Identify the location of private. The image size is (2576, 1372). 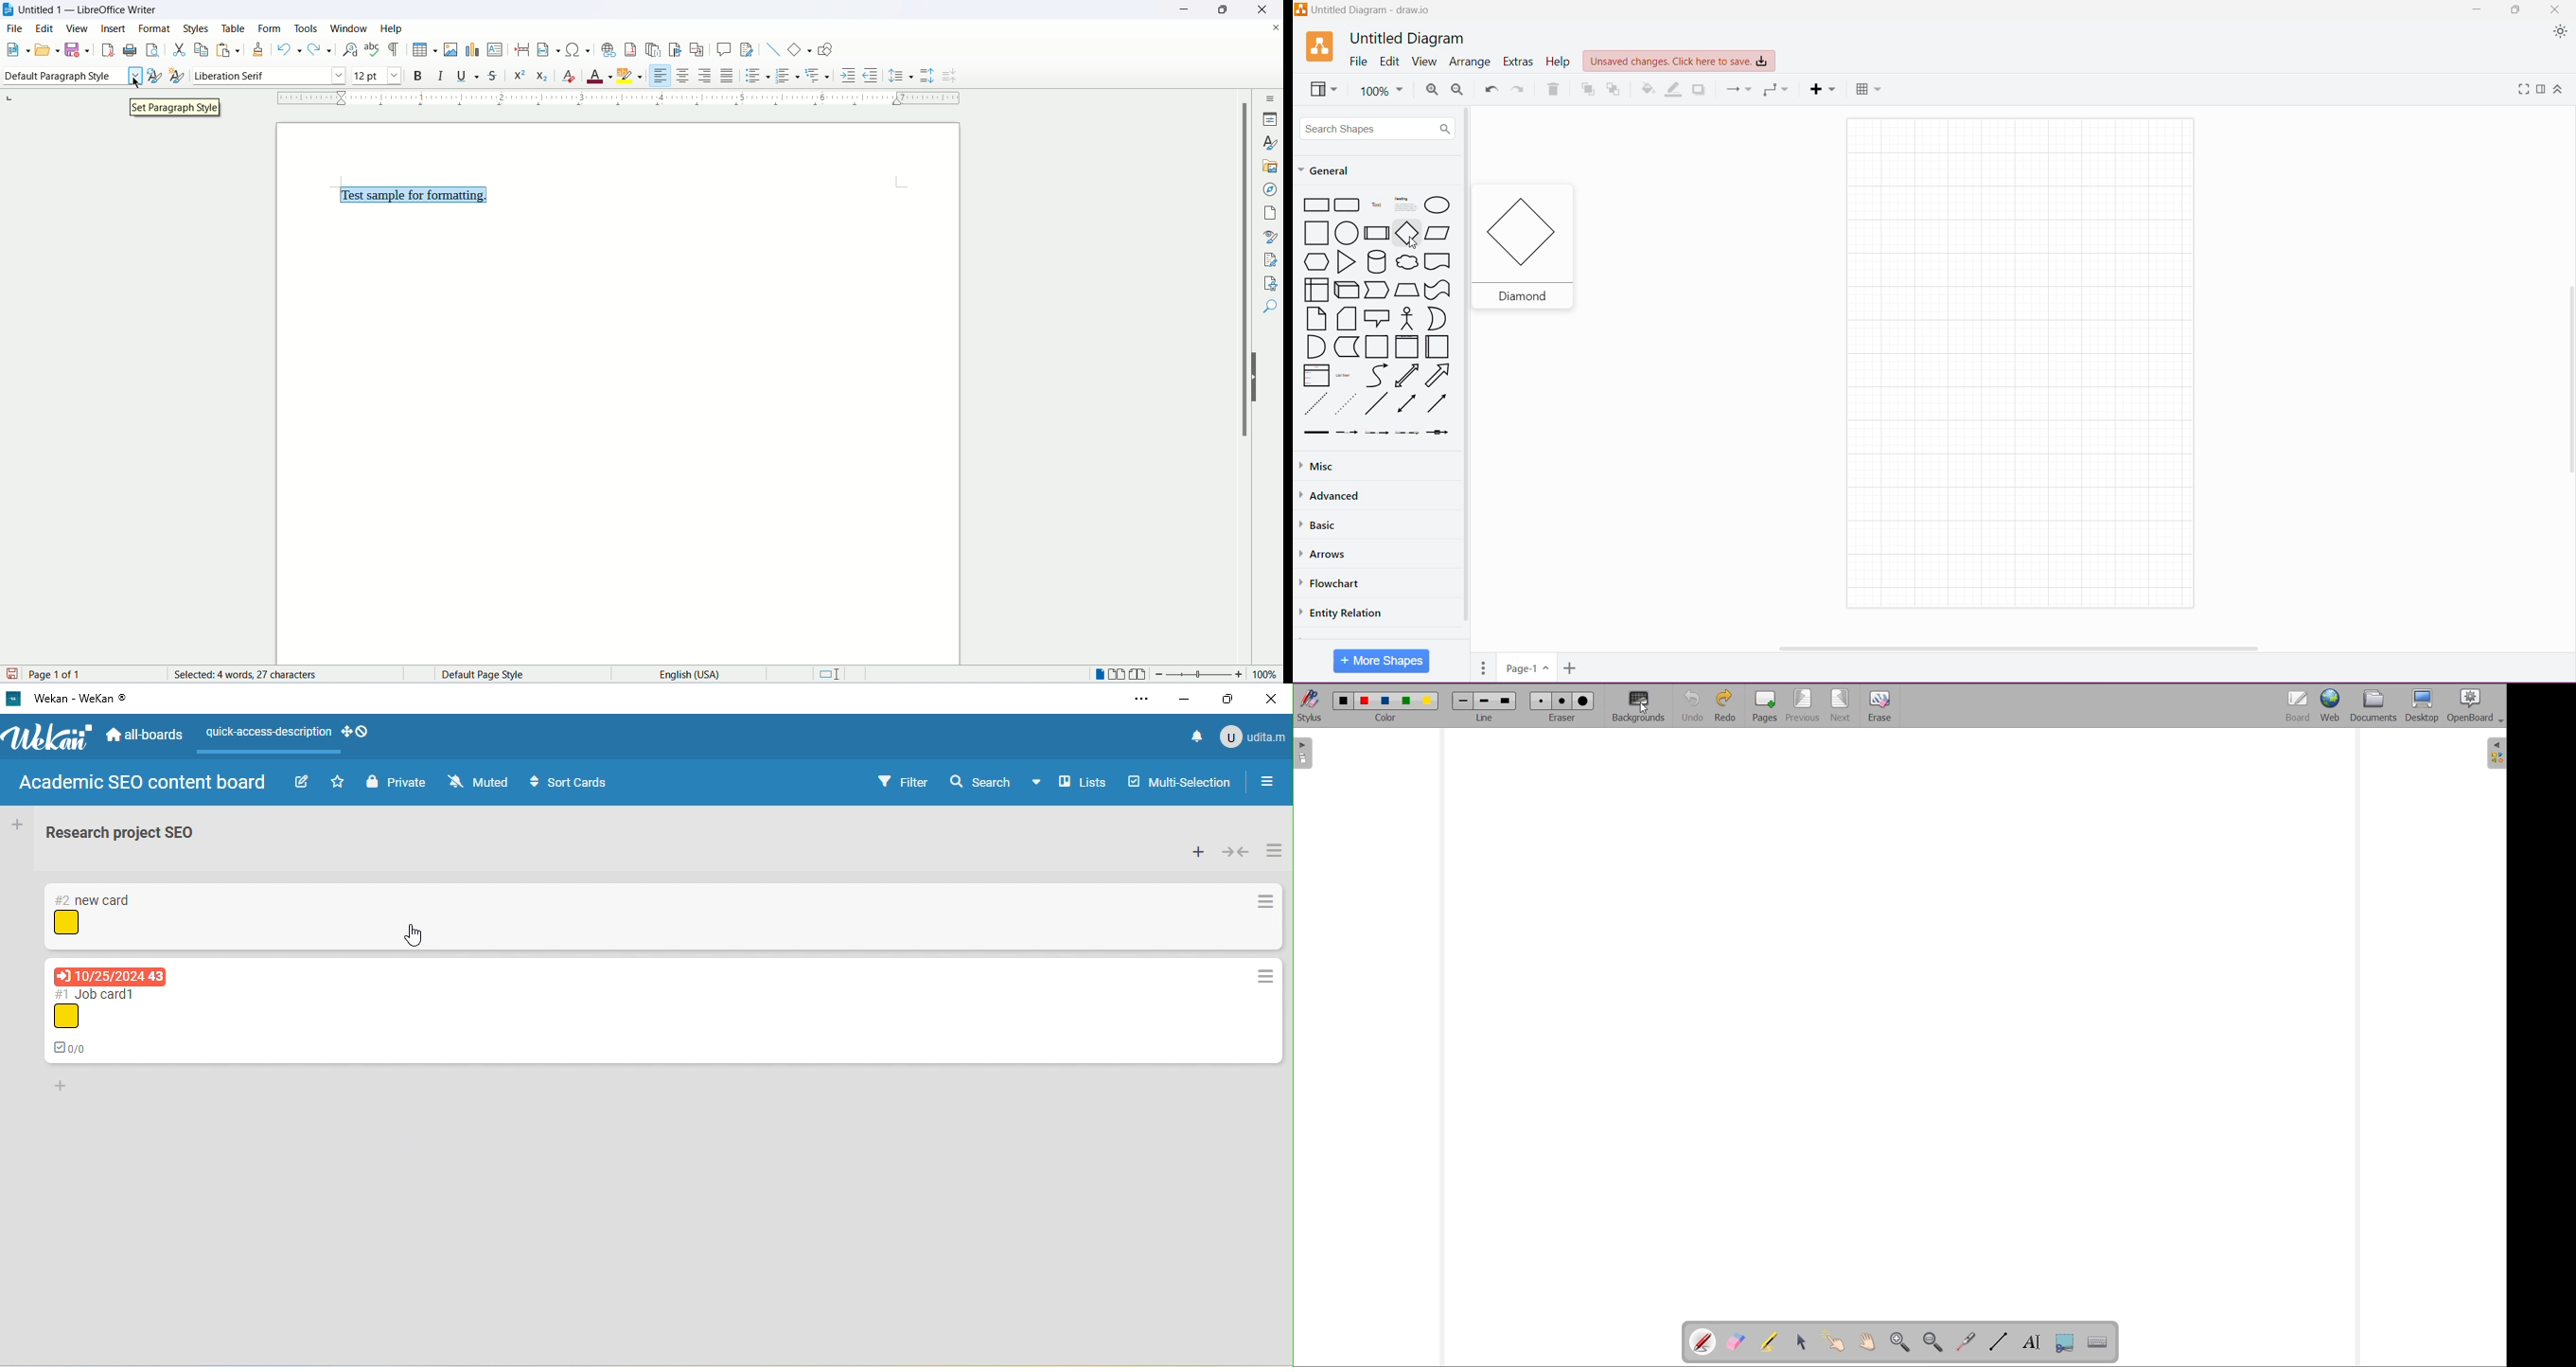
(397, 784).